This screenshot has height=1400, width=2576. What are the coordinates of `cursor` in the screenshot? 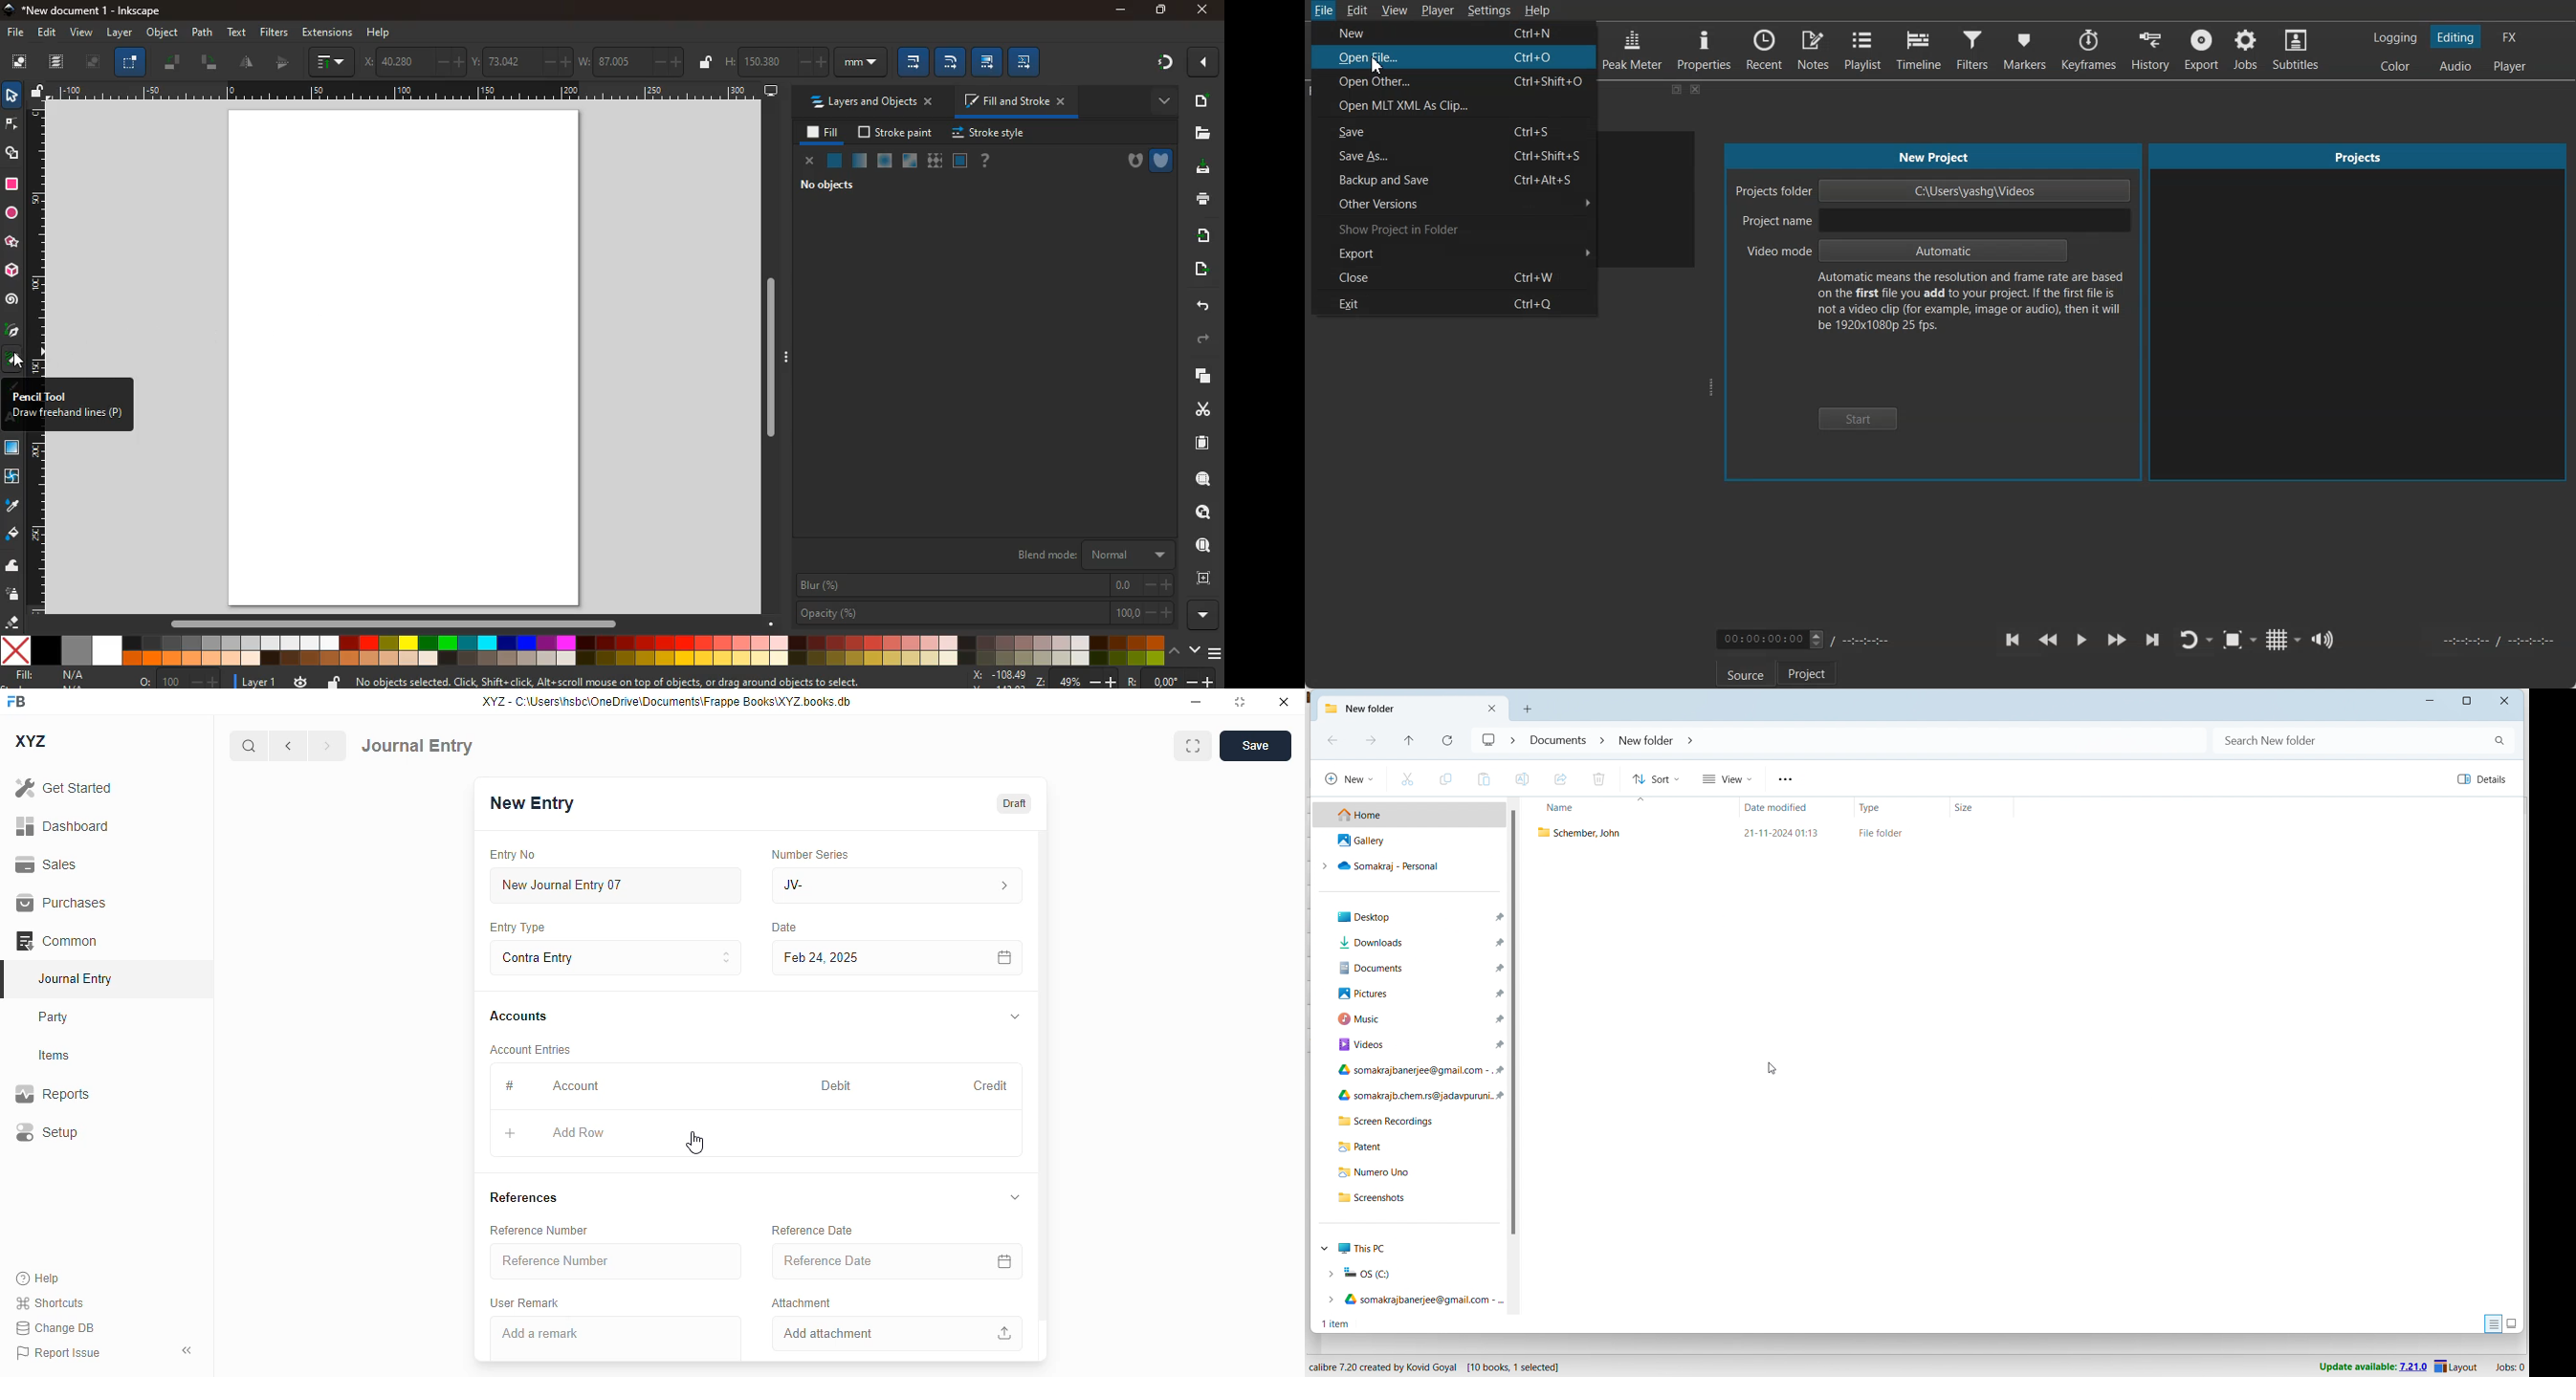 It's located at (1772, 1064).